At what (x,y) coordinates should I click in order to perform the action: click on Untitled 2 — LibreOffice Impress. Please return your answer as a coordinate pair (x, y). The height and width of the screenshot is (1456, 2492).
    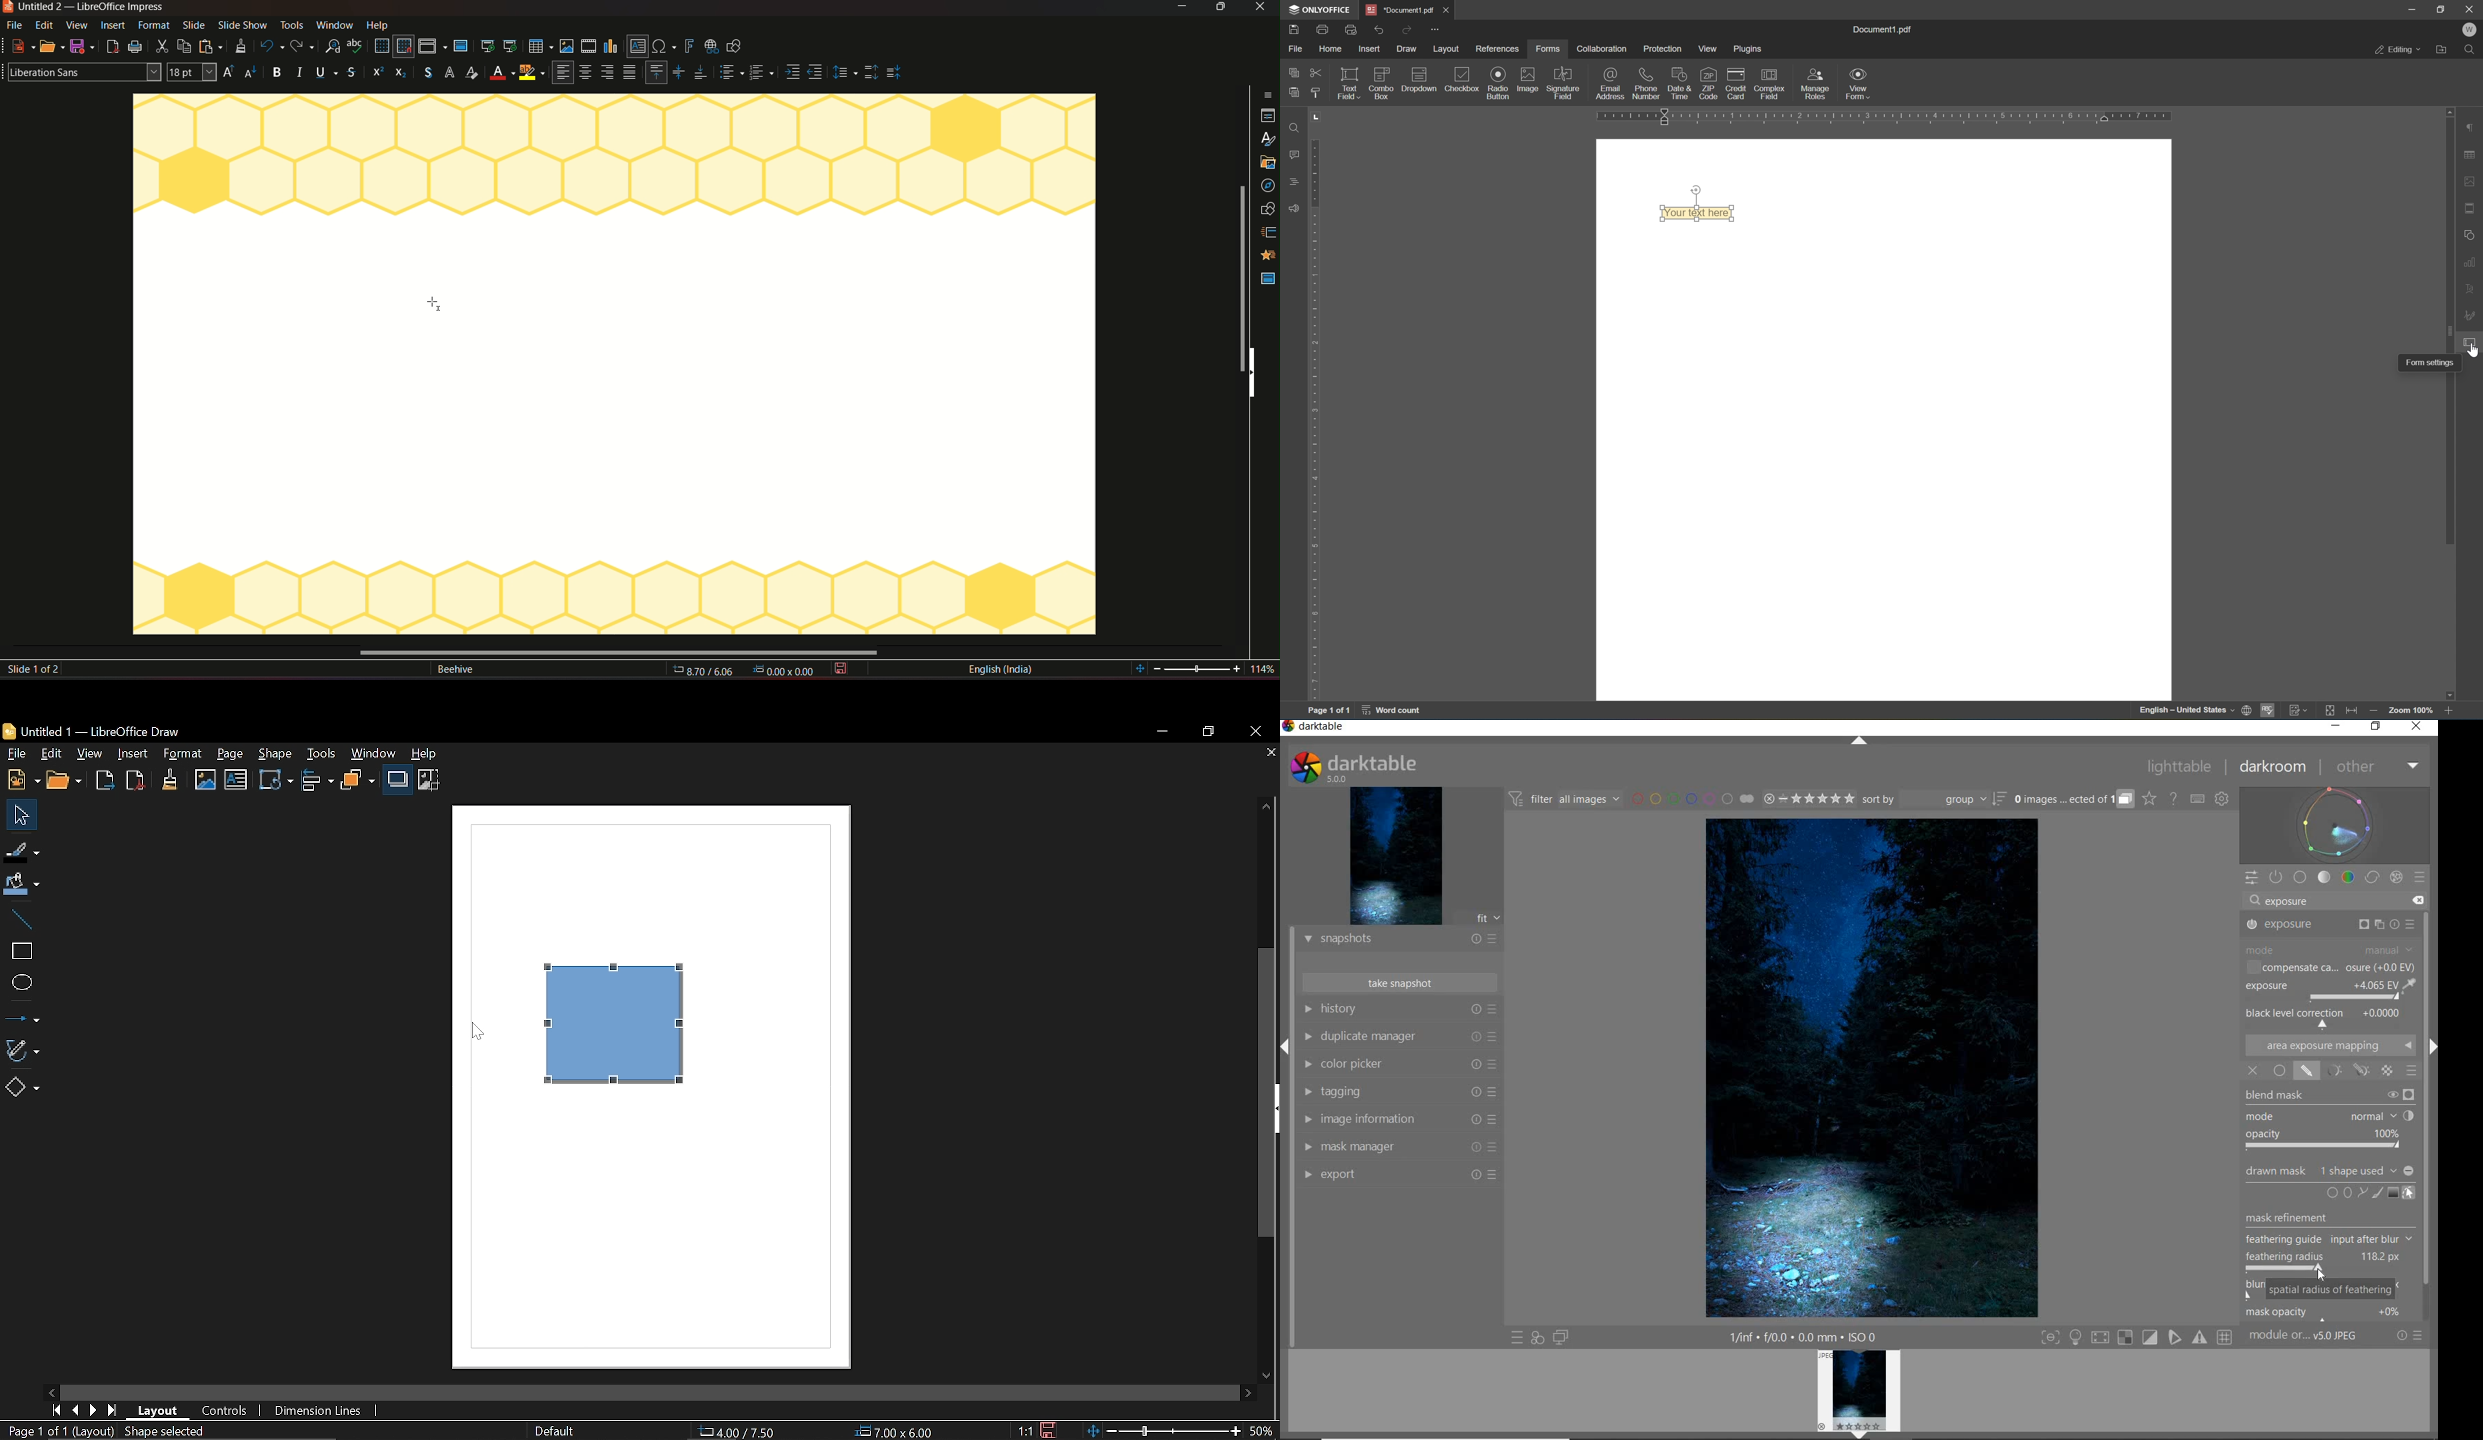
    Looking at the image, I should click on (84, 8).